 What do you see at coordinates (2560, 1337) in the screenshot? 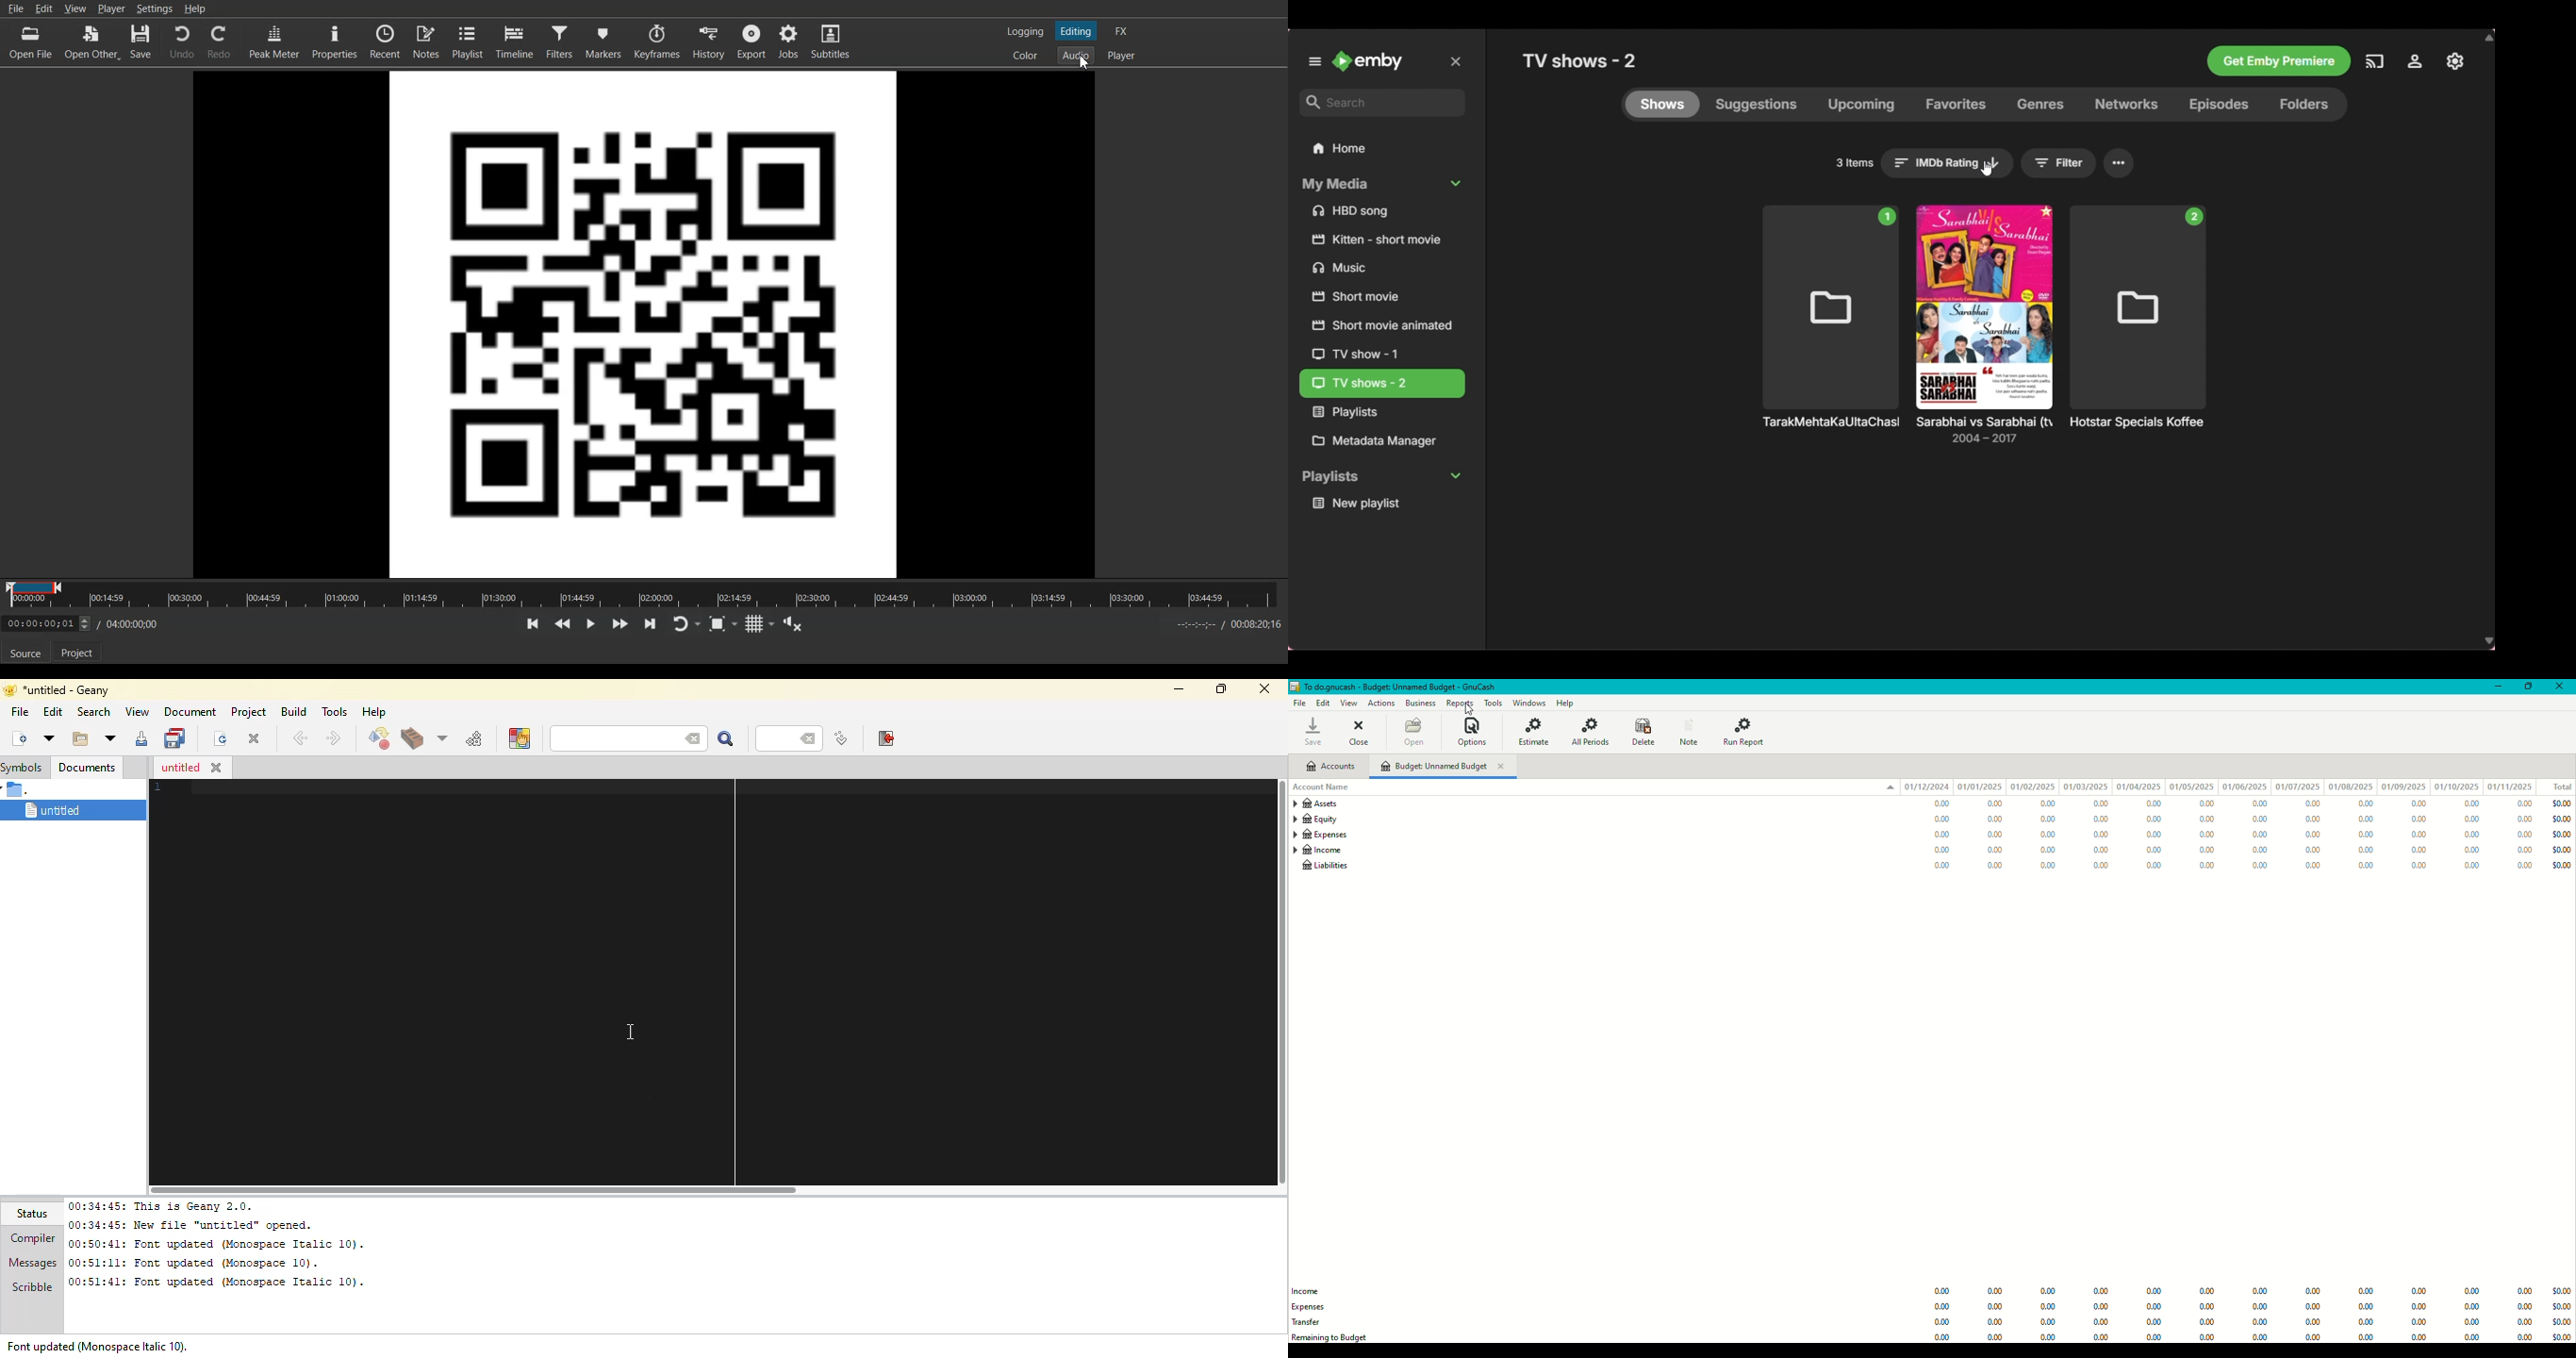
I see `$0.00` at bounding box center [2560, 1337].